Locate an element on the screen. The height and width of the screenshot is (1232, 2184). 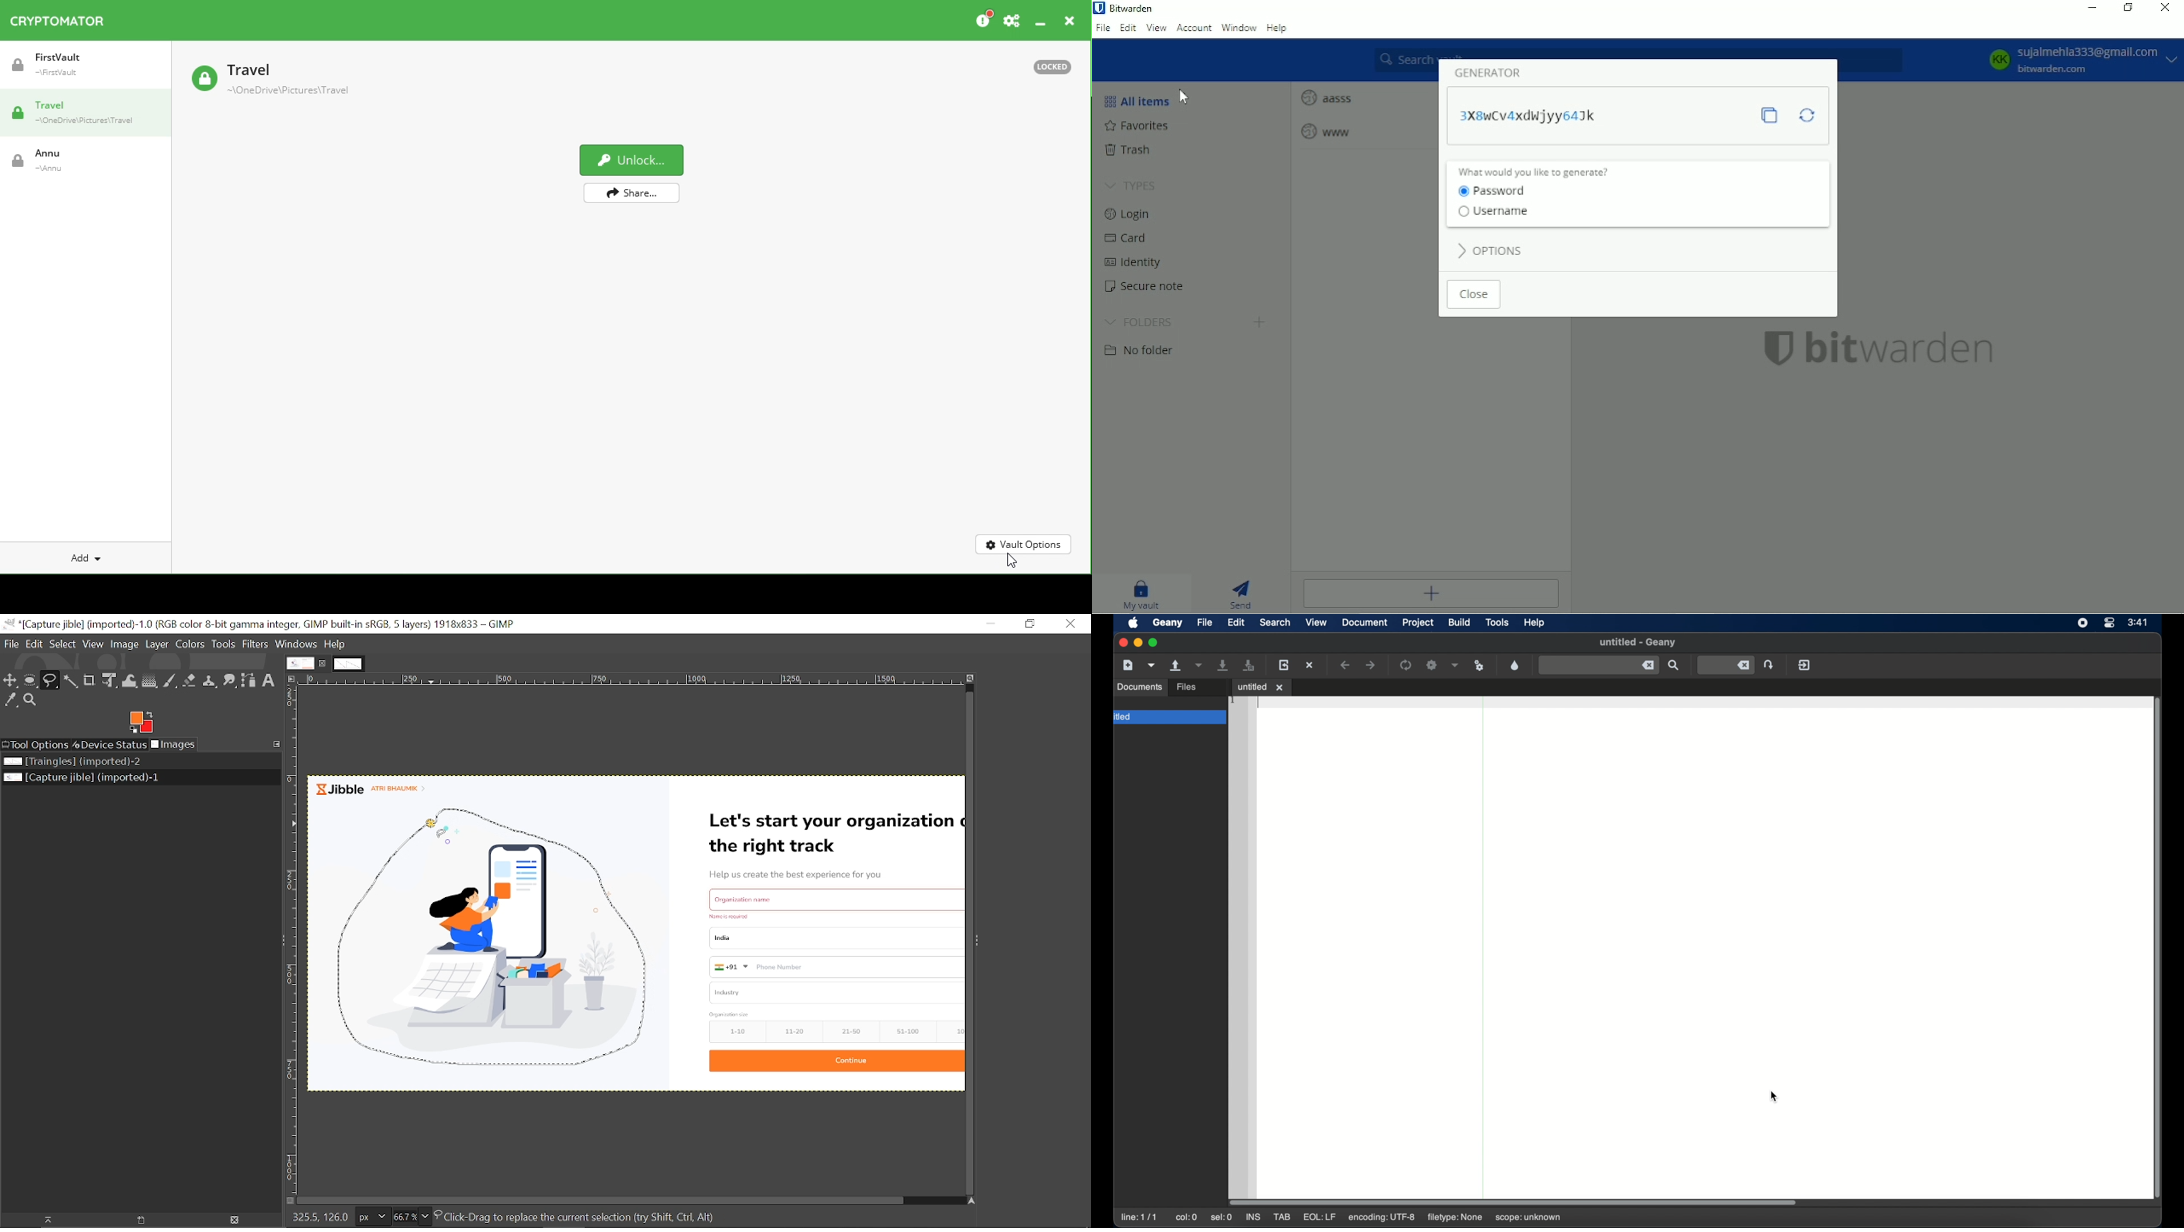
Zoom tool is located at coordinates (30, 699).